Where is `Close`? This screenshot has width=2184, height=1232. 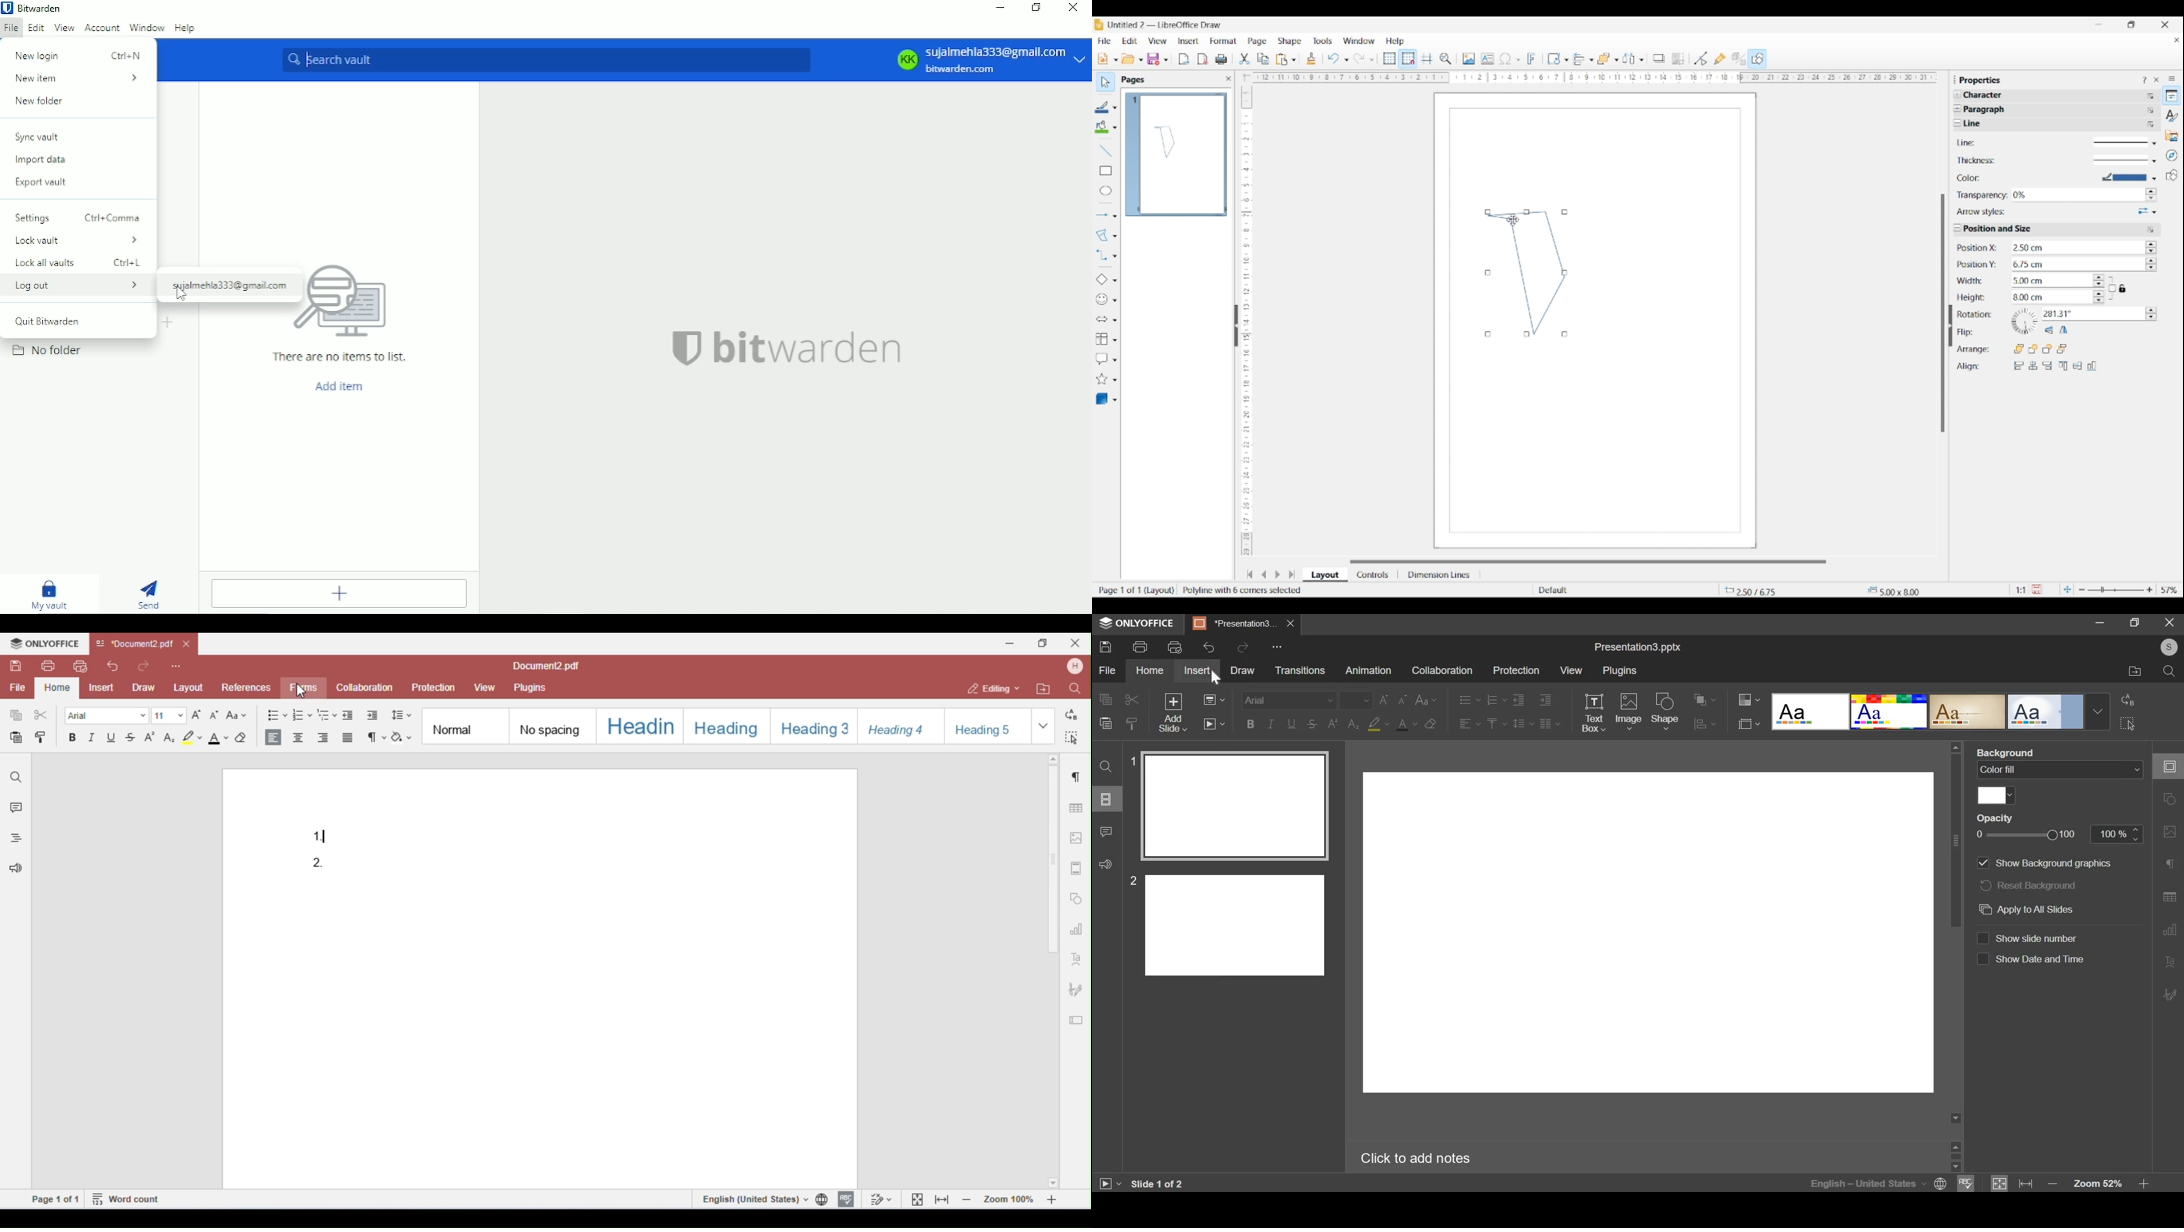
Close is located at coordinates (1074, 9).